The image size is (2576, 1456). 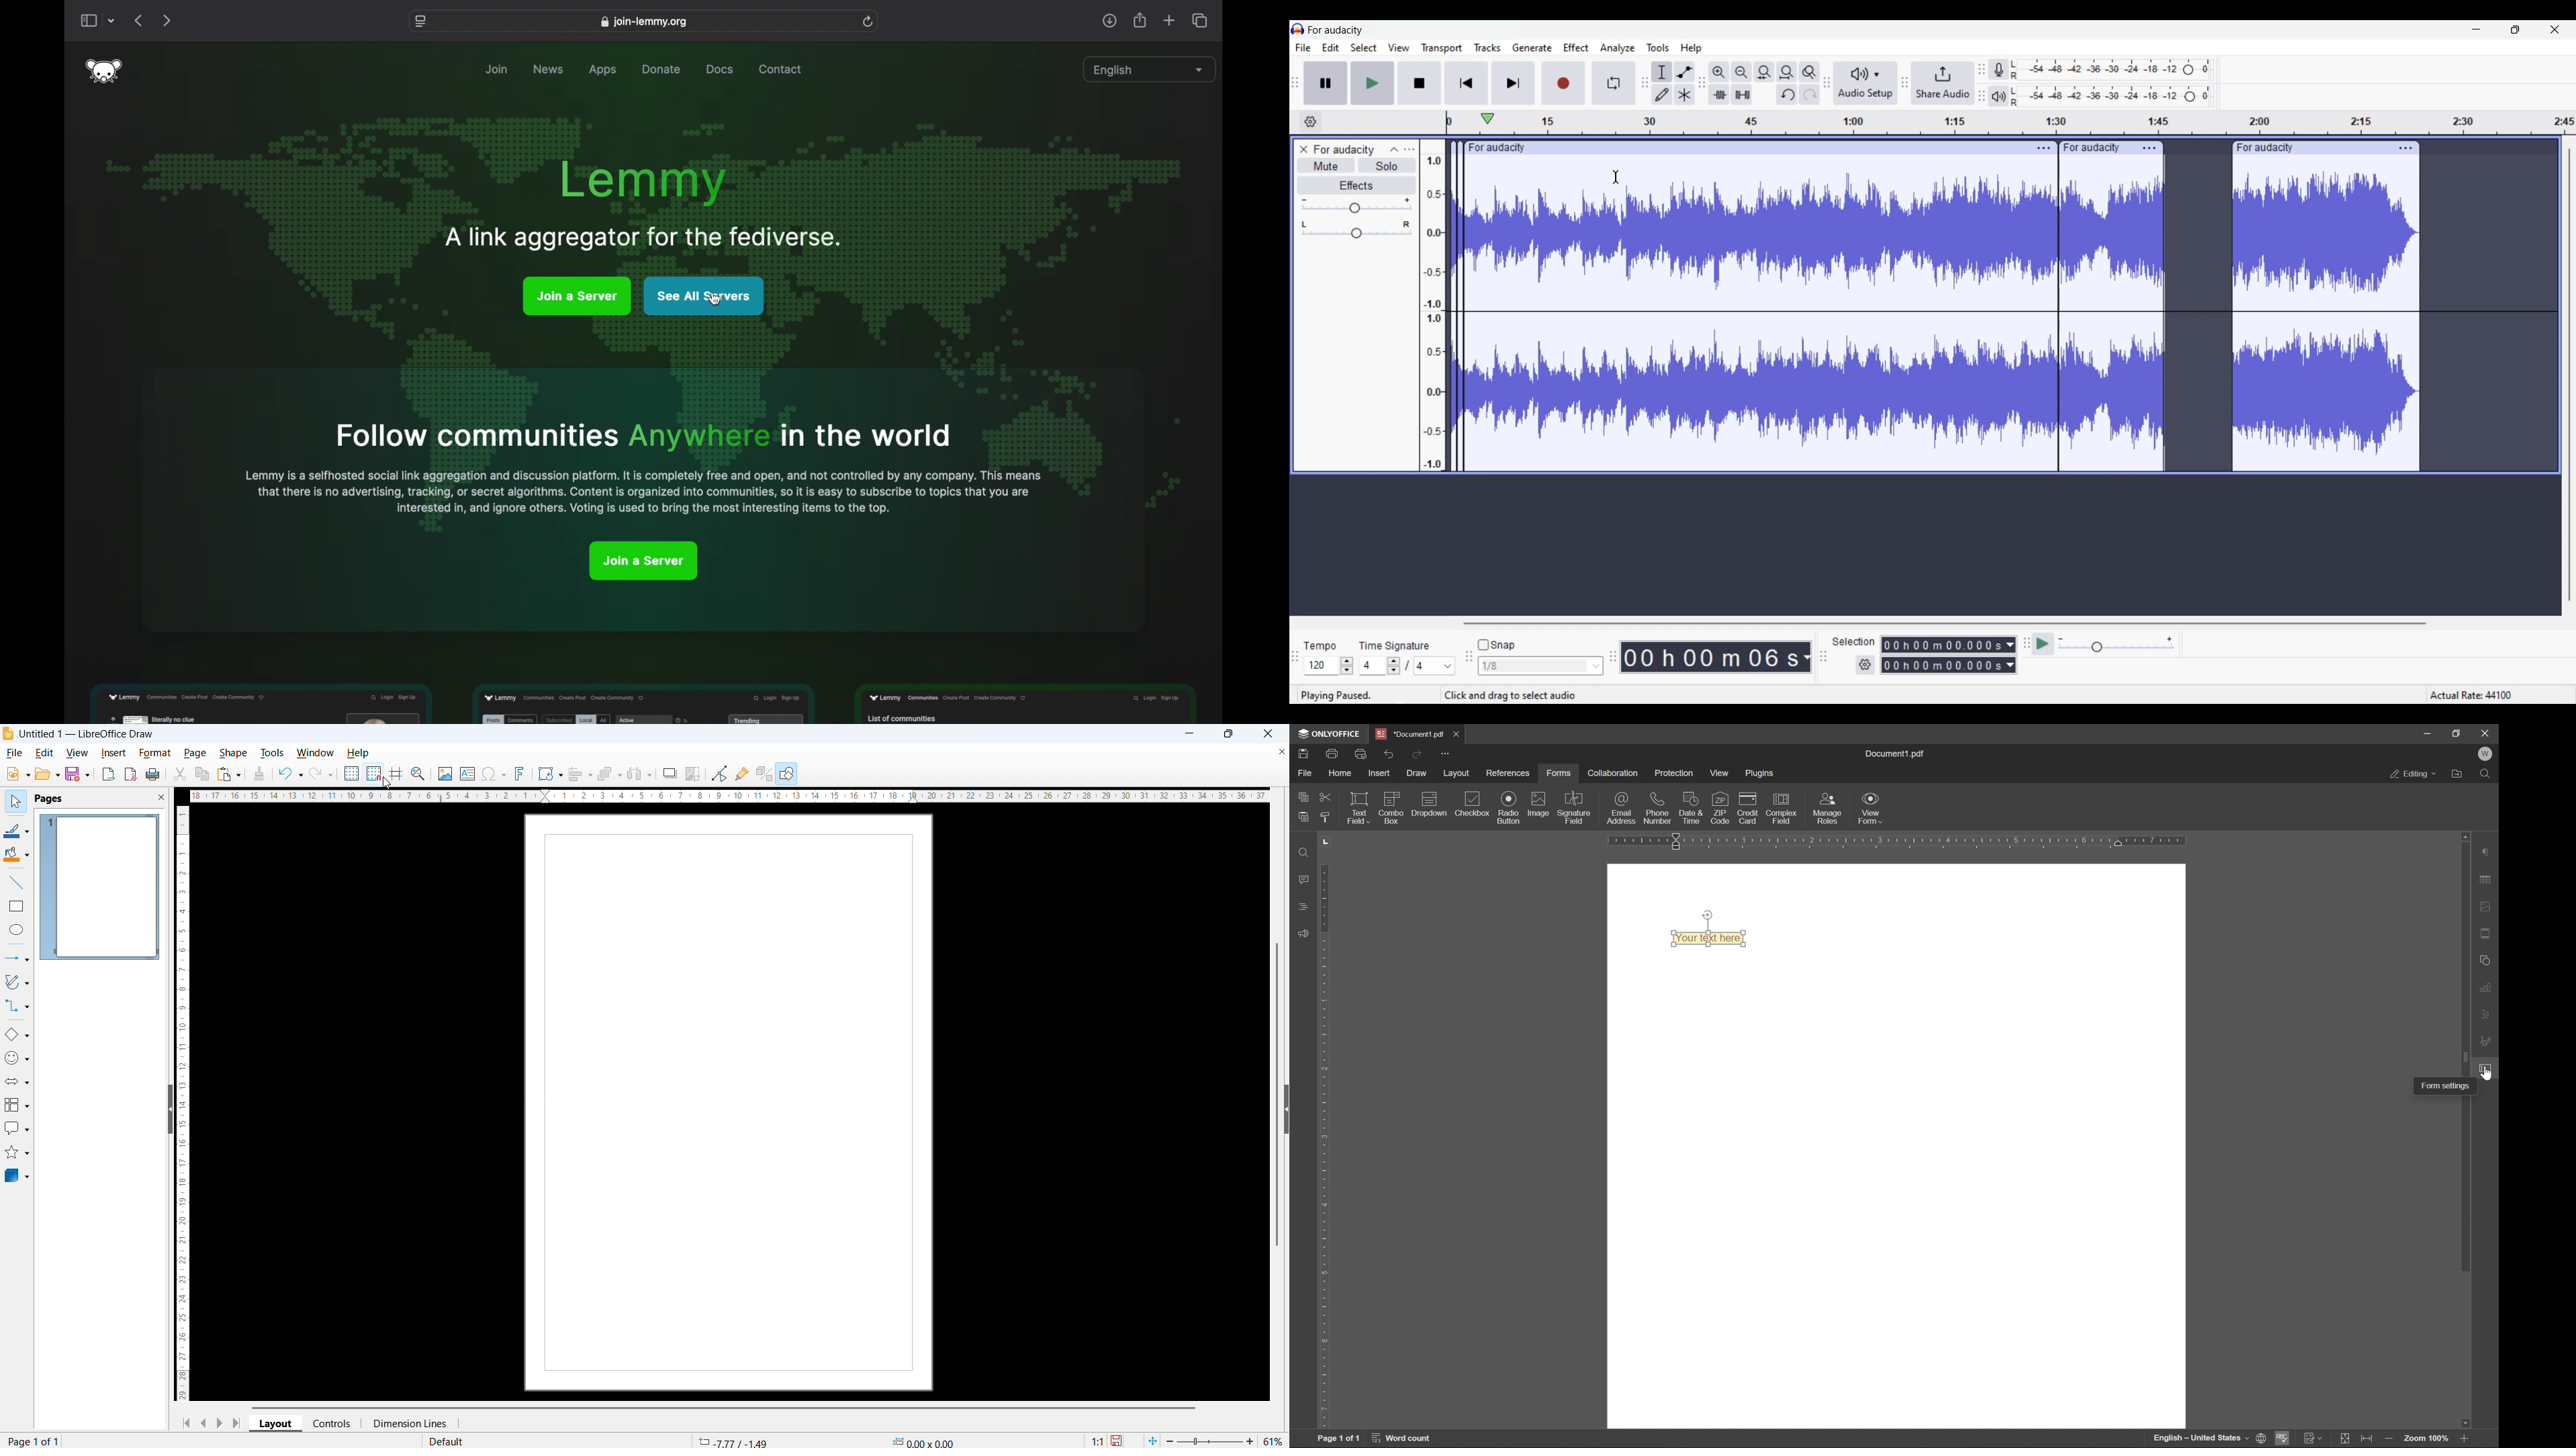 I want to click on time signature, so click(x=1395, y=646).